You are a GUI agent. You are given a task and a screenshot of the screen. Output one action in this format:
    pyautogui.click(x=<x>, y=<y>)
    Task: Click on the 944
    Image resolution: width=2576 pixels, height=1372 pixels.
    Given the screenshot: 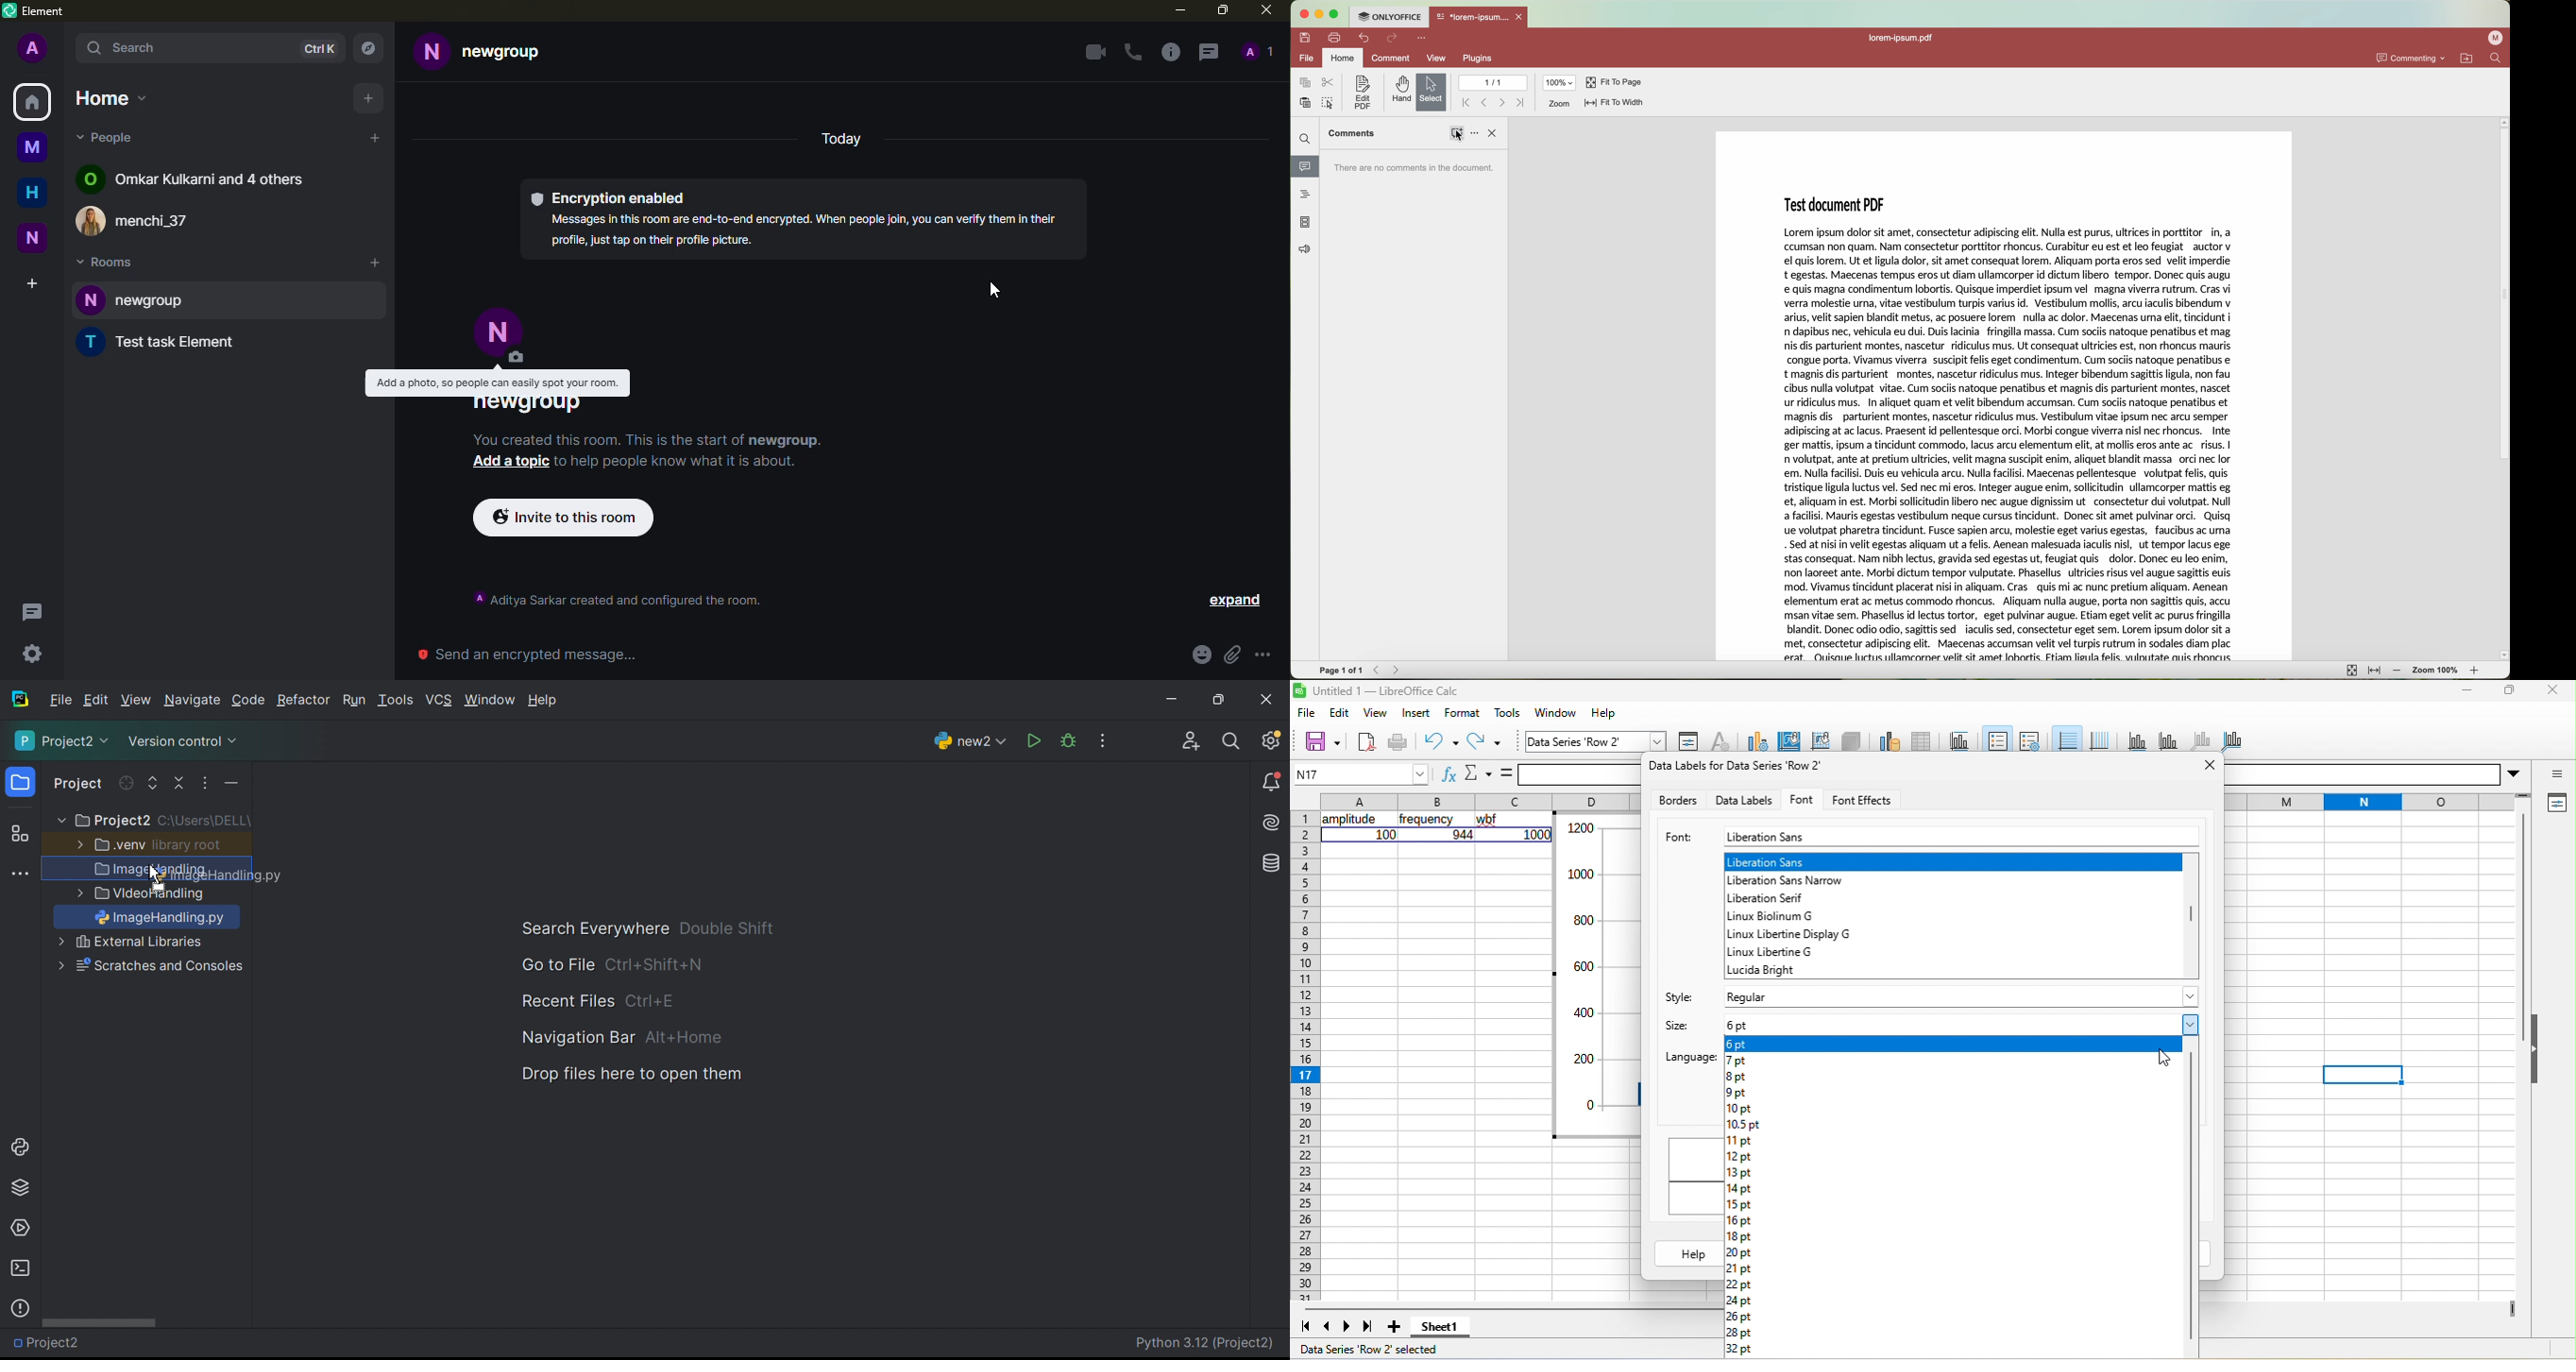 What is the action you would take?
    pyautogui.click(x=1461, y=834)
    